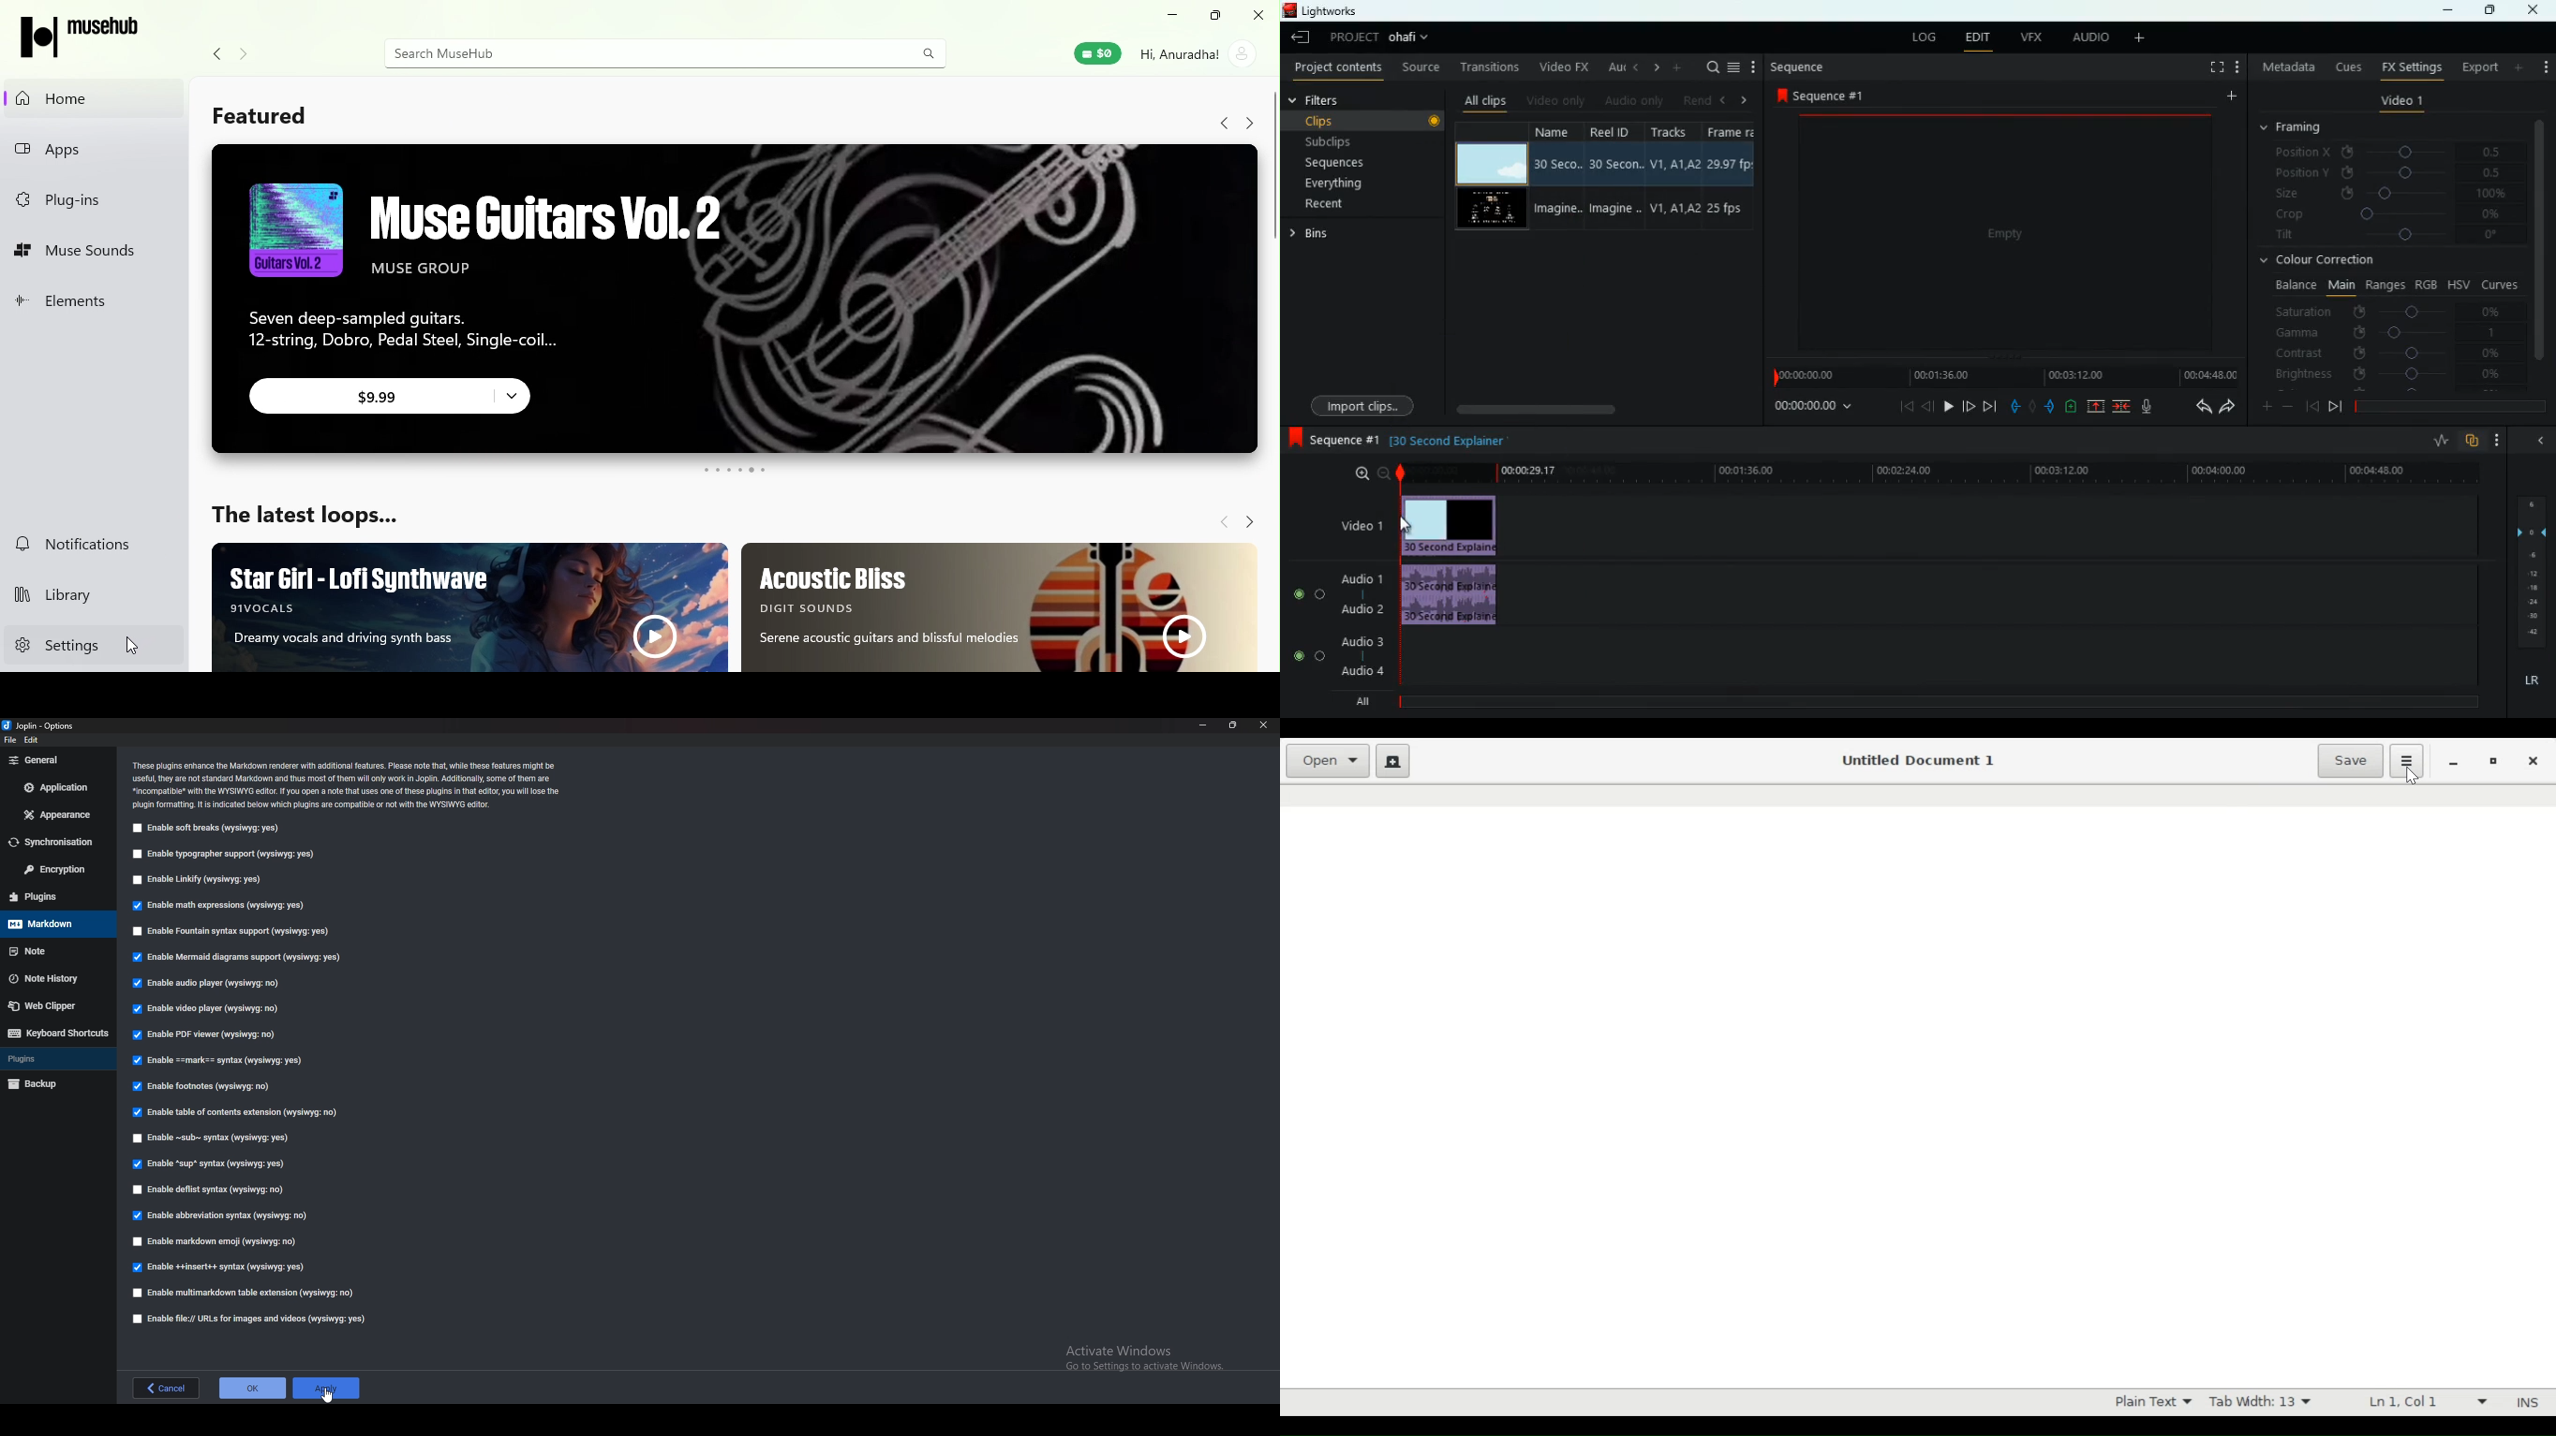 Image resolution: width=2576 pixels, height=1456 pixels. Describe the element at coordinates (327, 1395) in the screenshot. I see `Cursor` at that location.